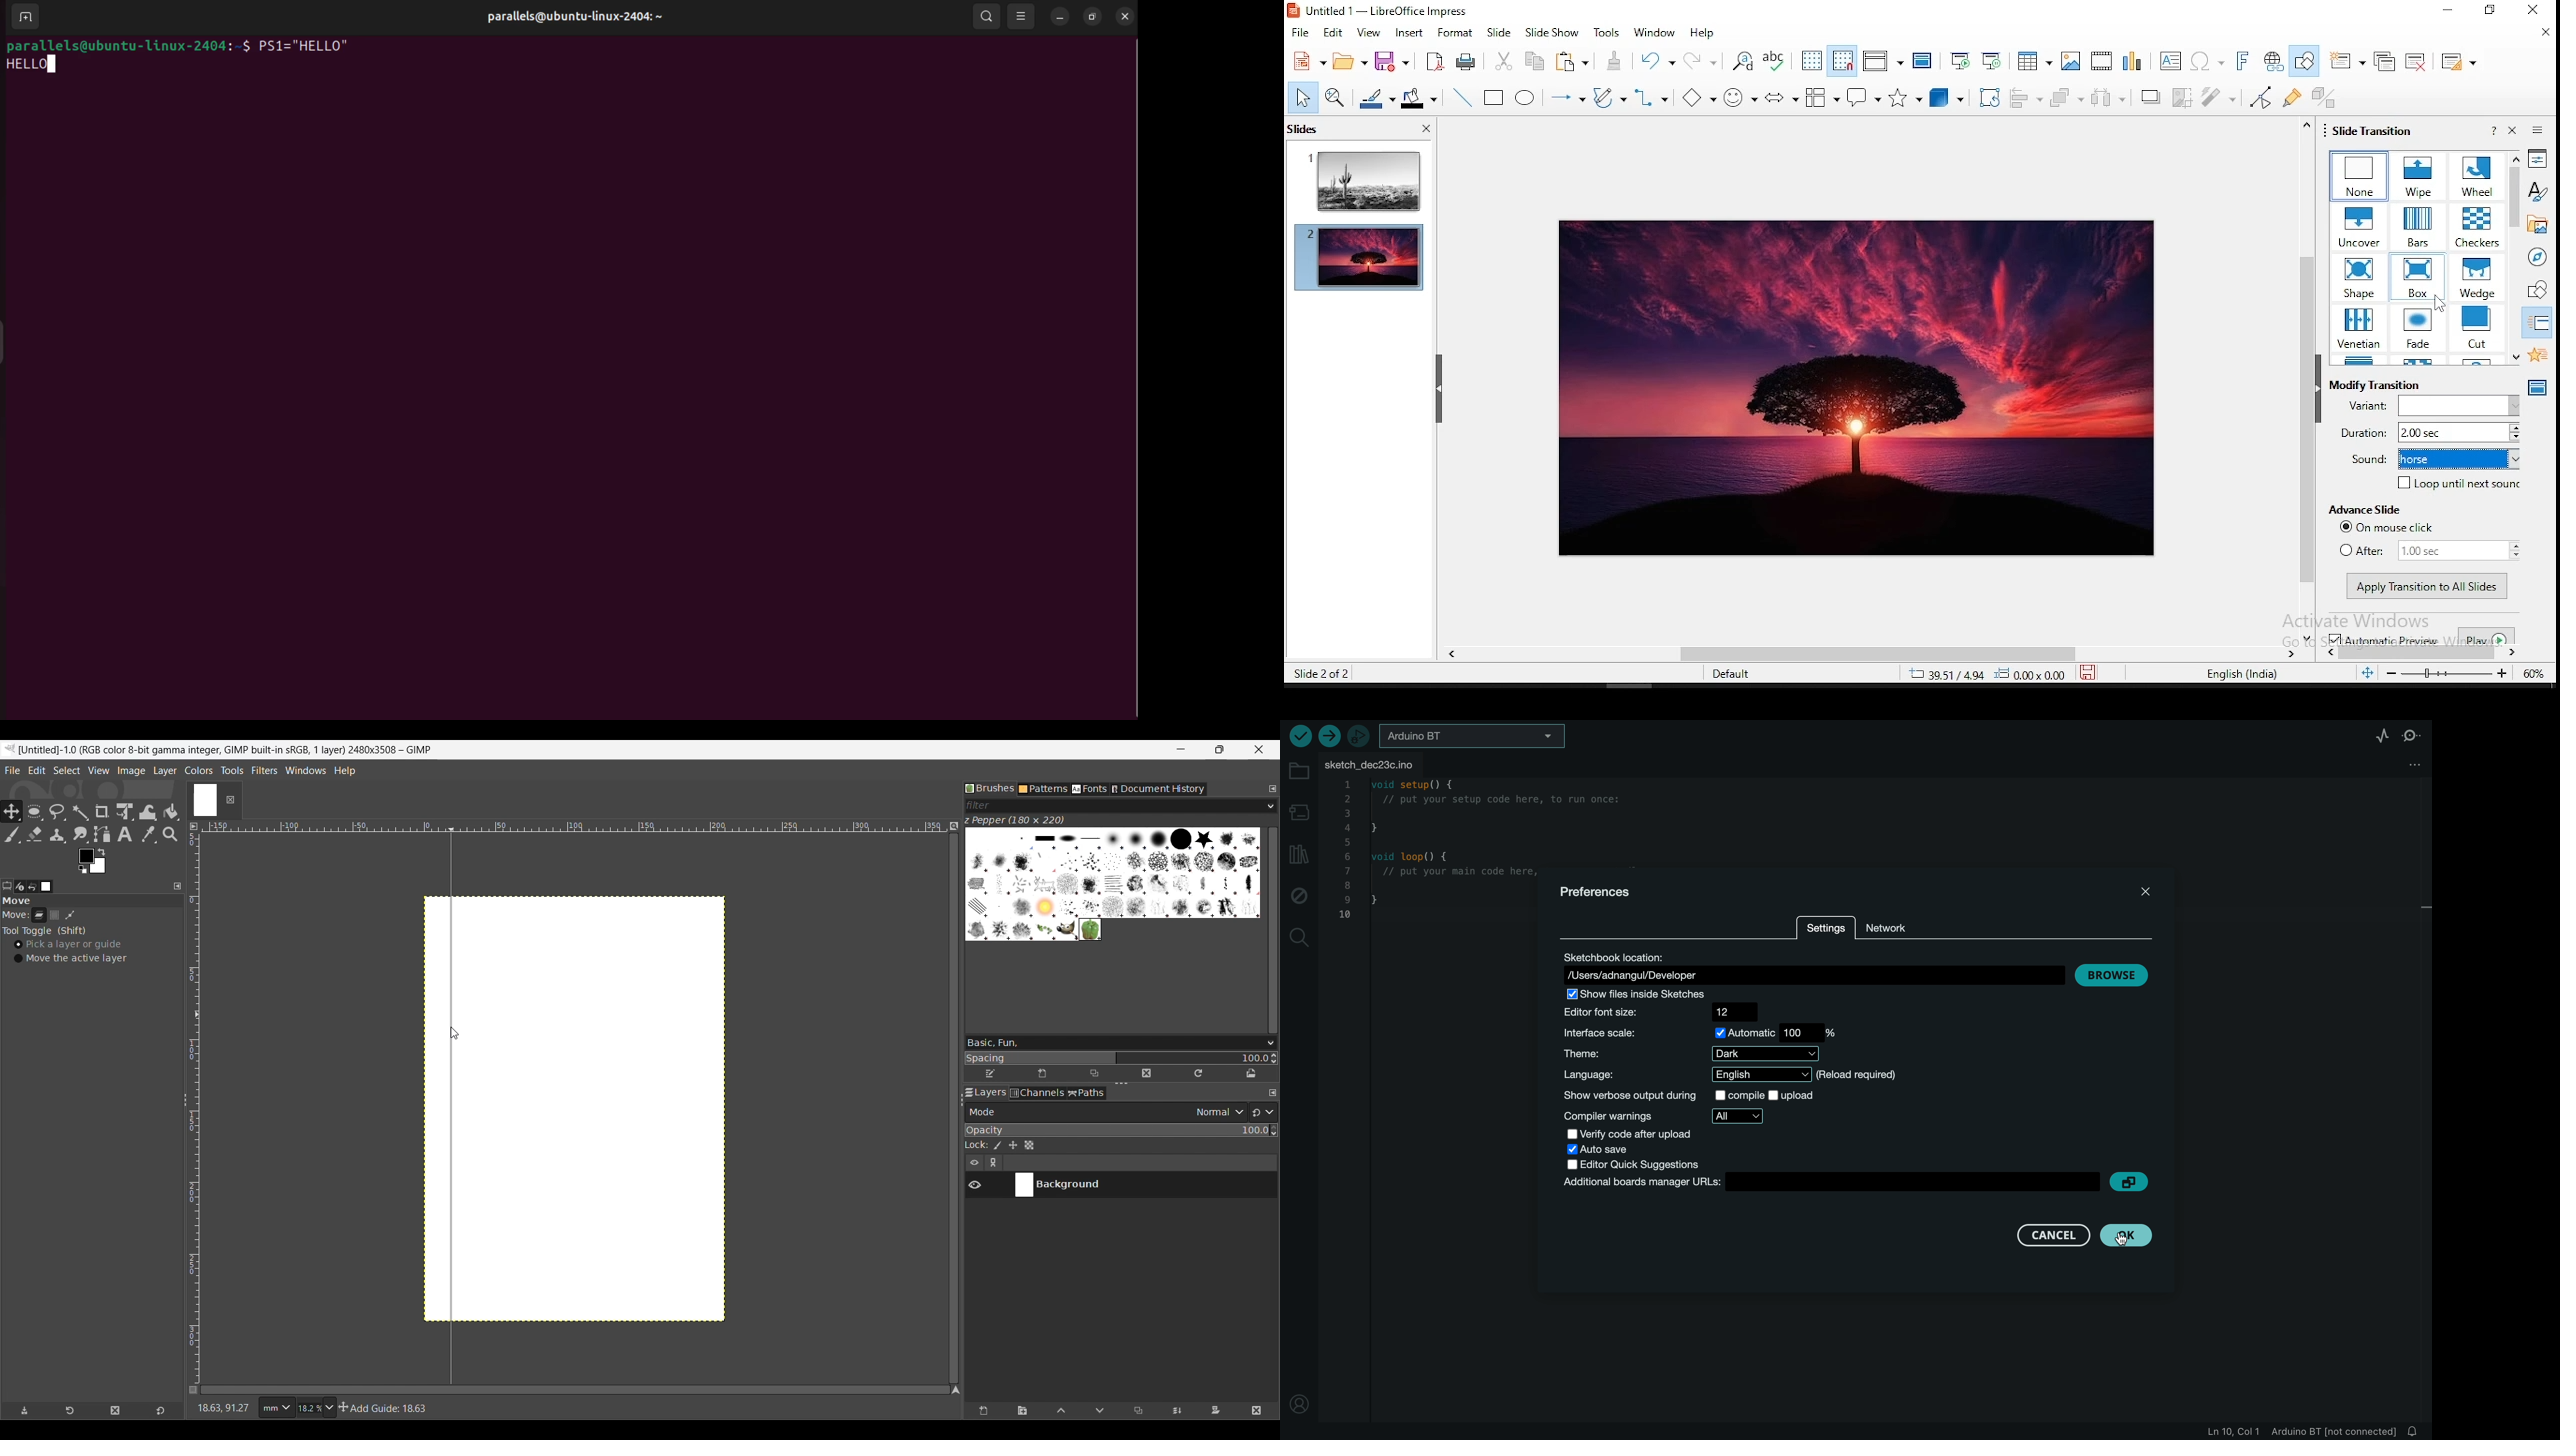  Describe the element at coordinates (949, 1104) in the screenshot. I see `Change width of panels attached to this line` at that location.